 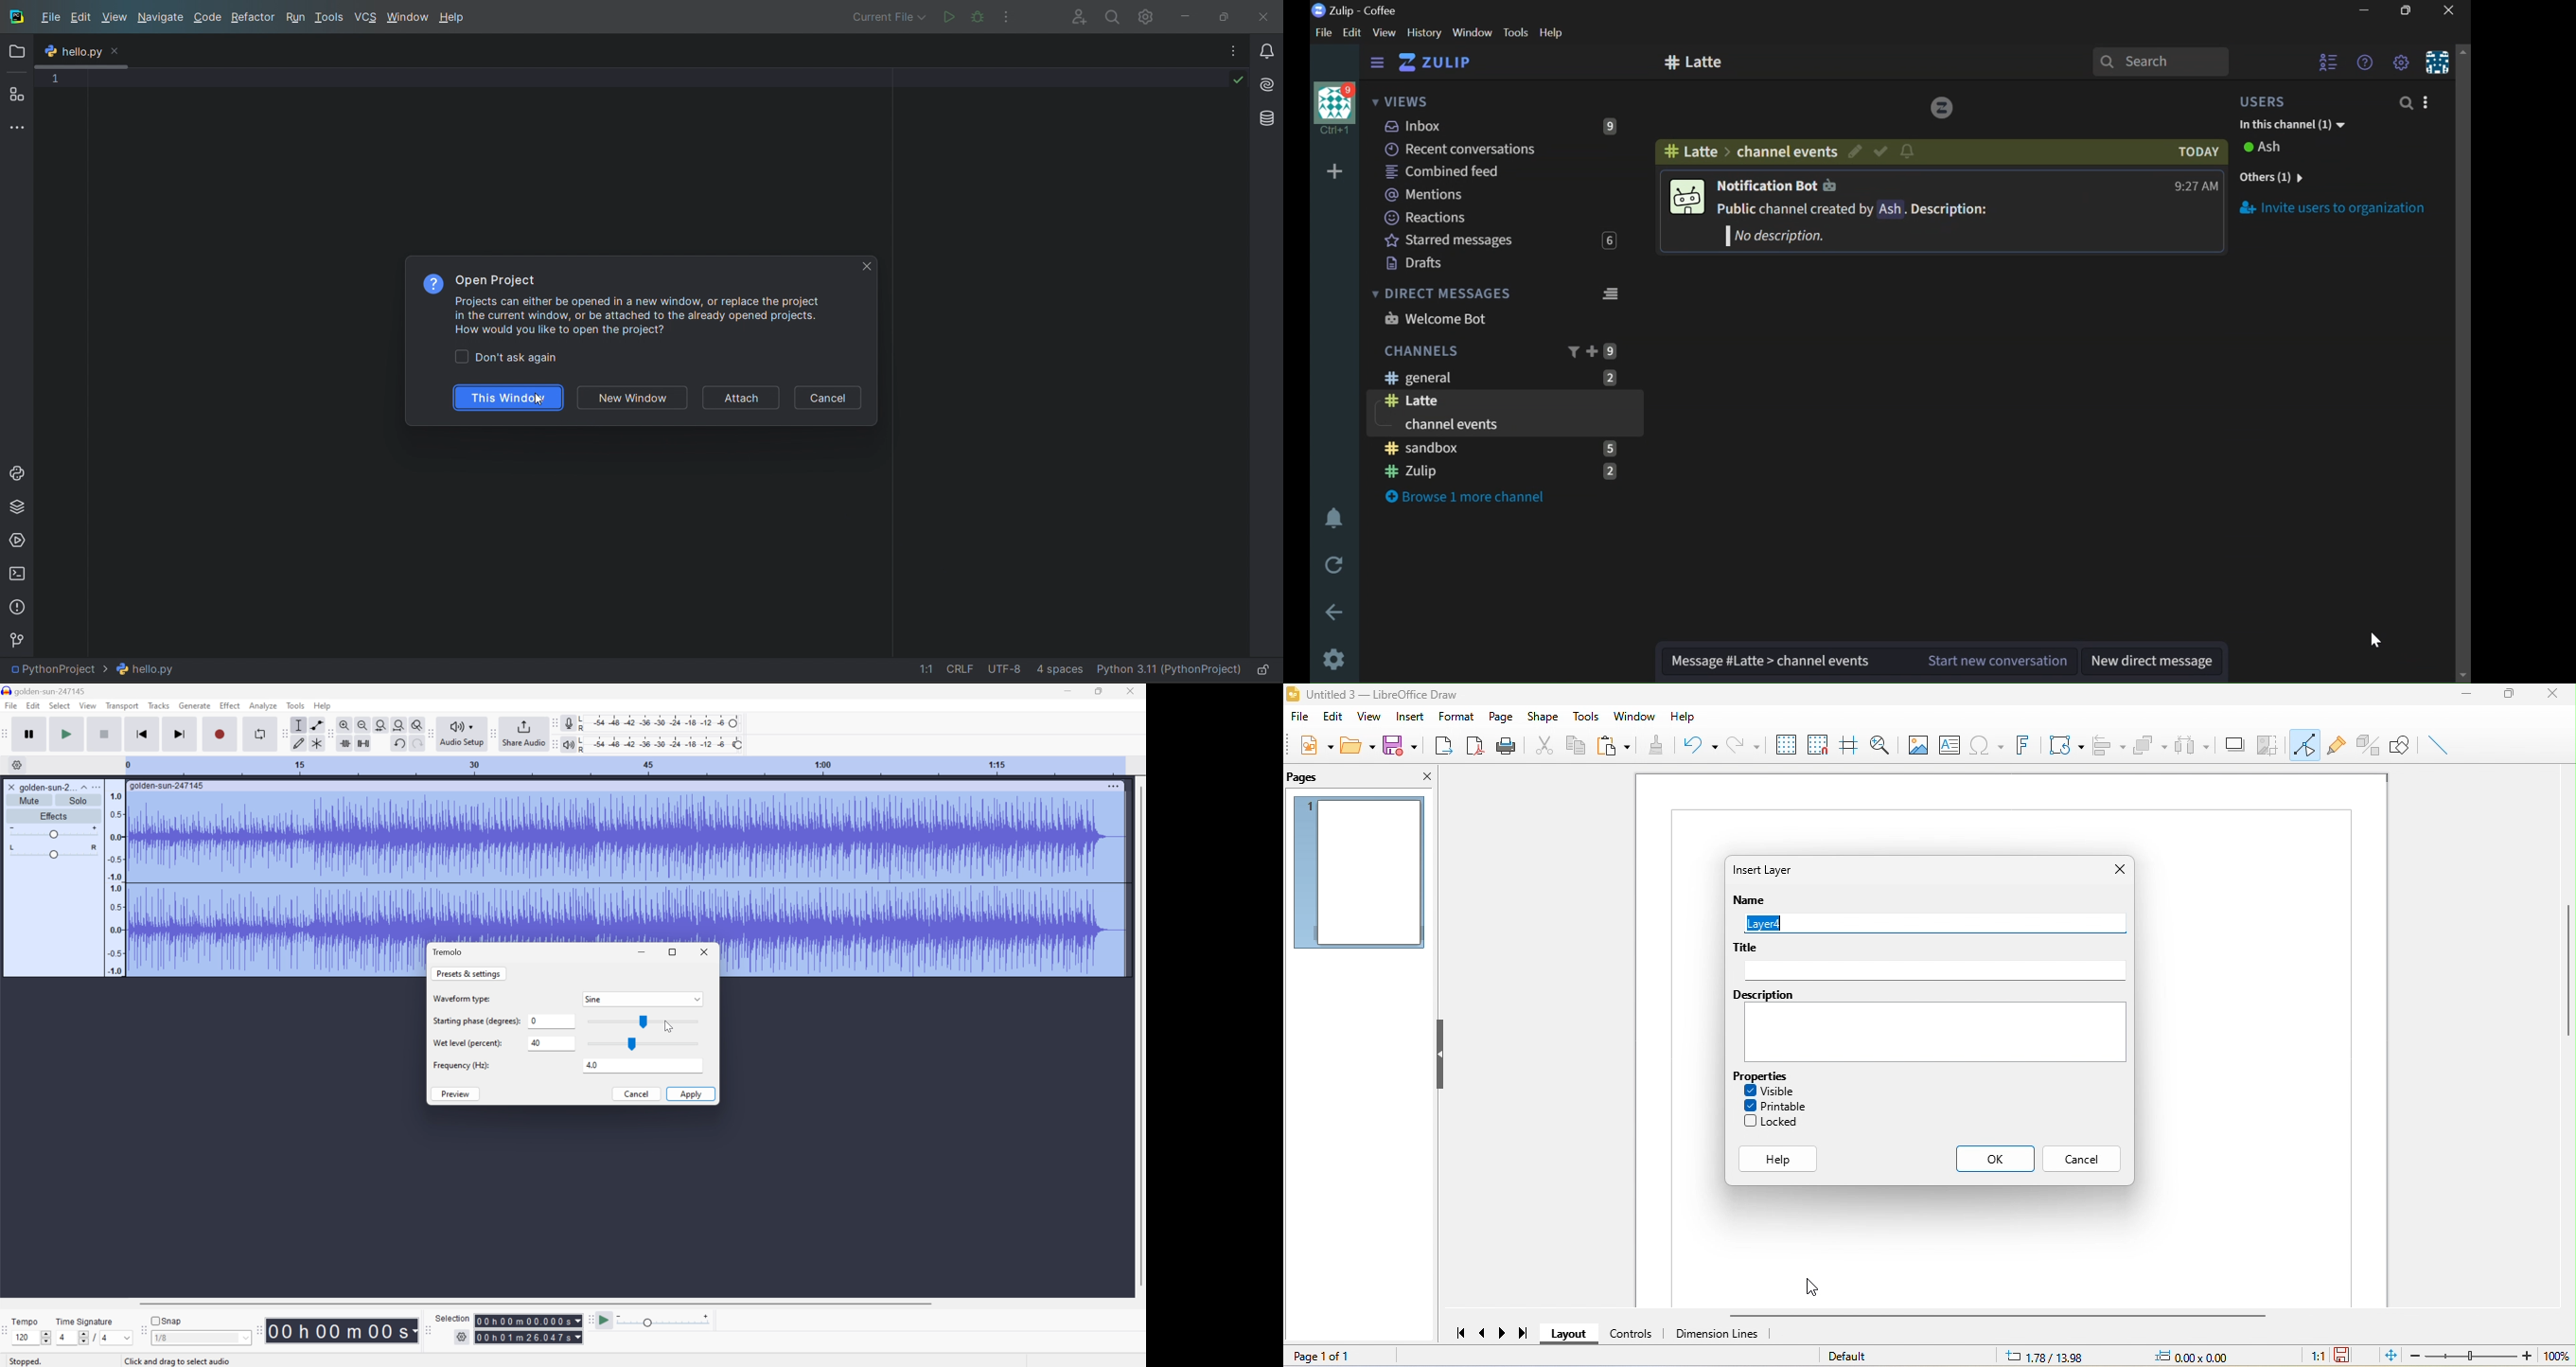 What do you see at coordinates (1696, 744) in the screenshot?
I see `undo` at bounding box center [1696, 744].